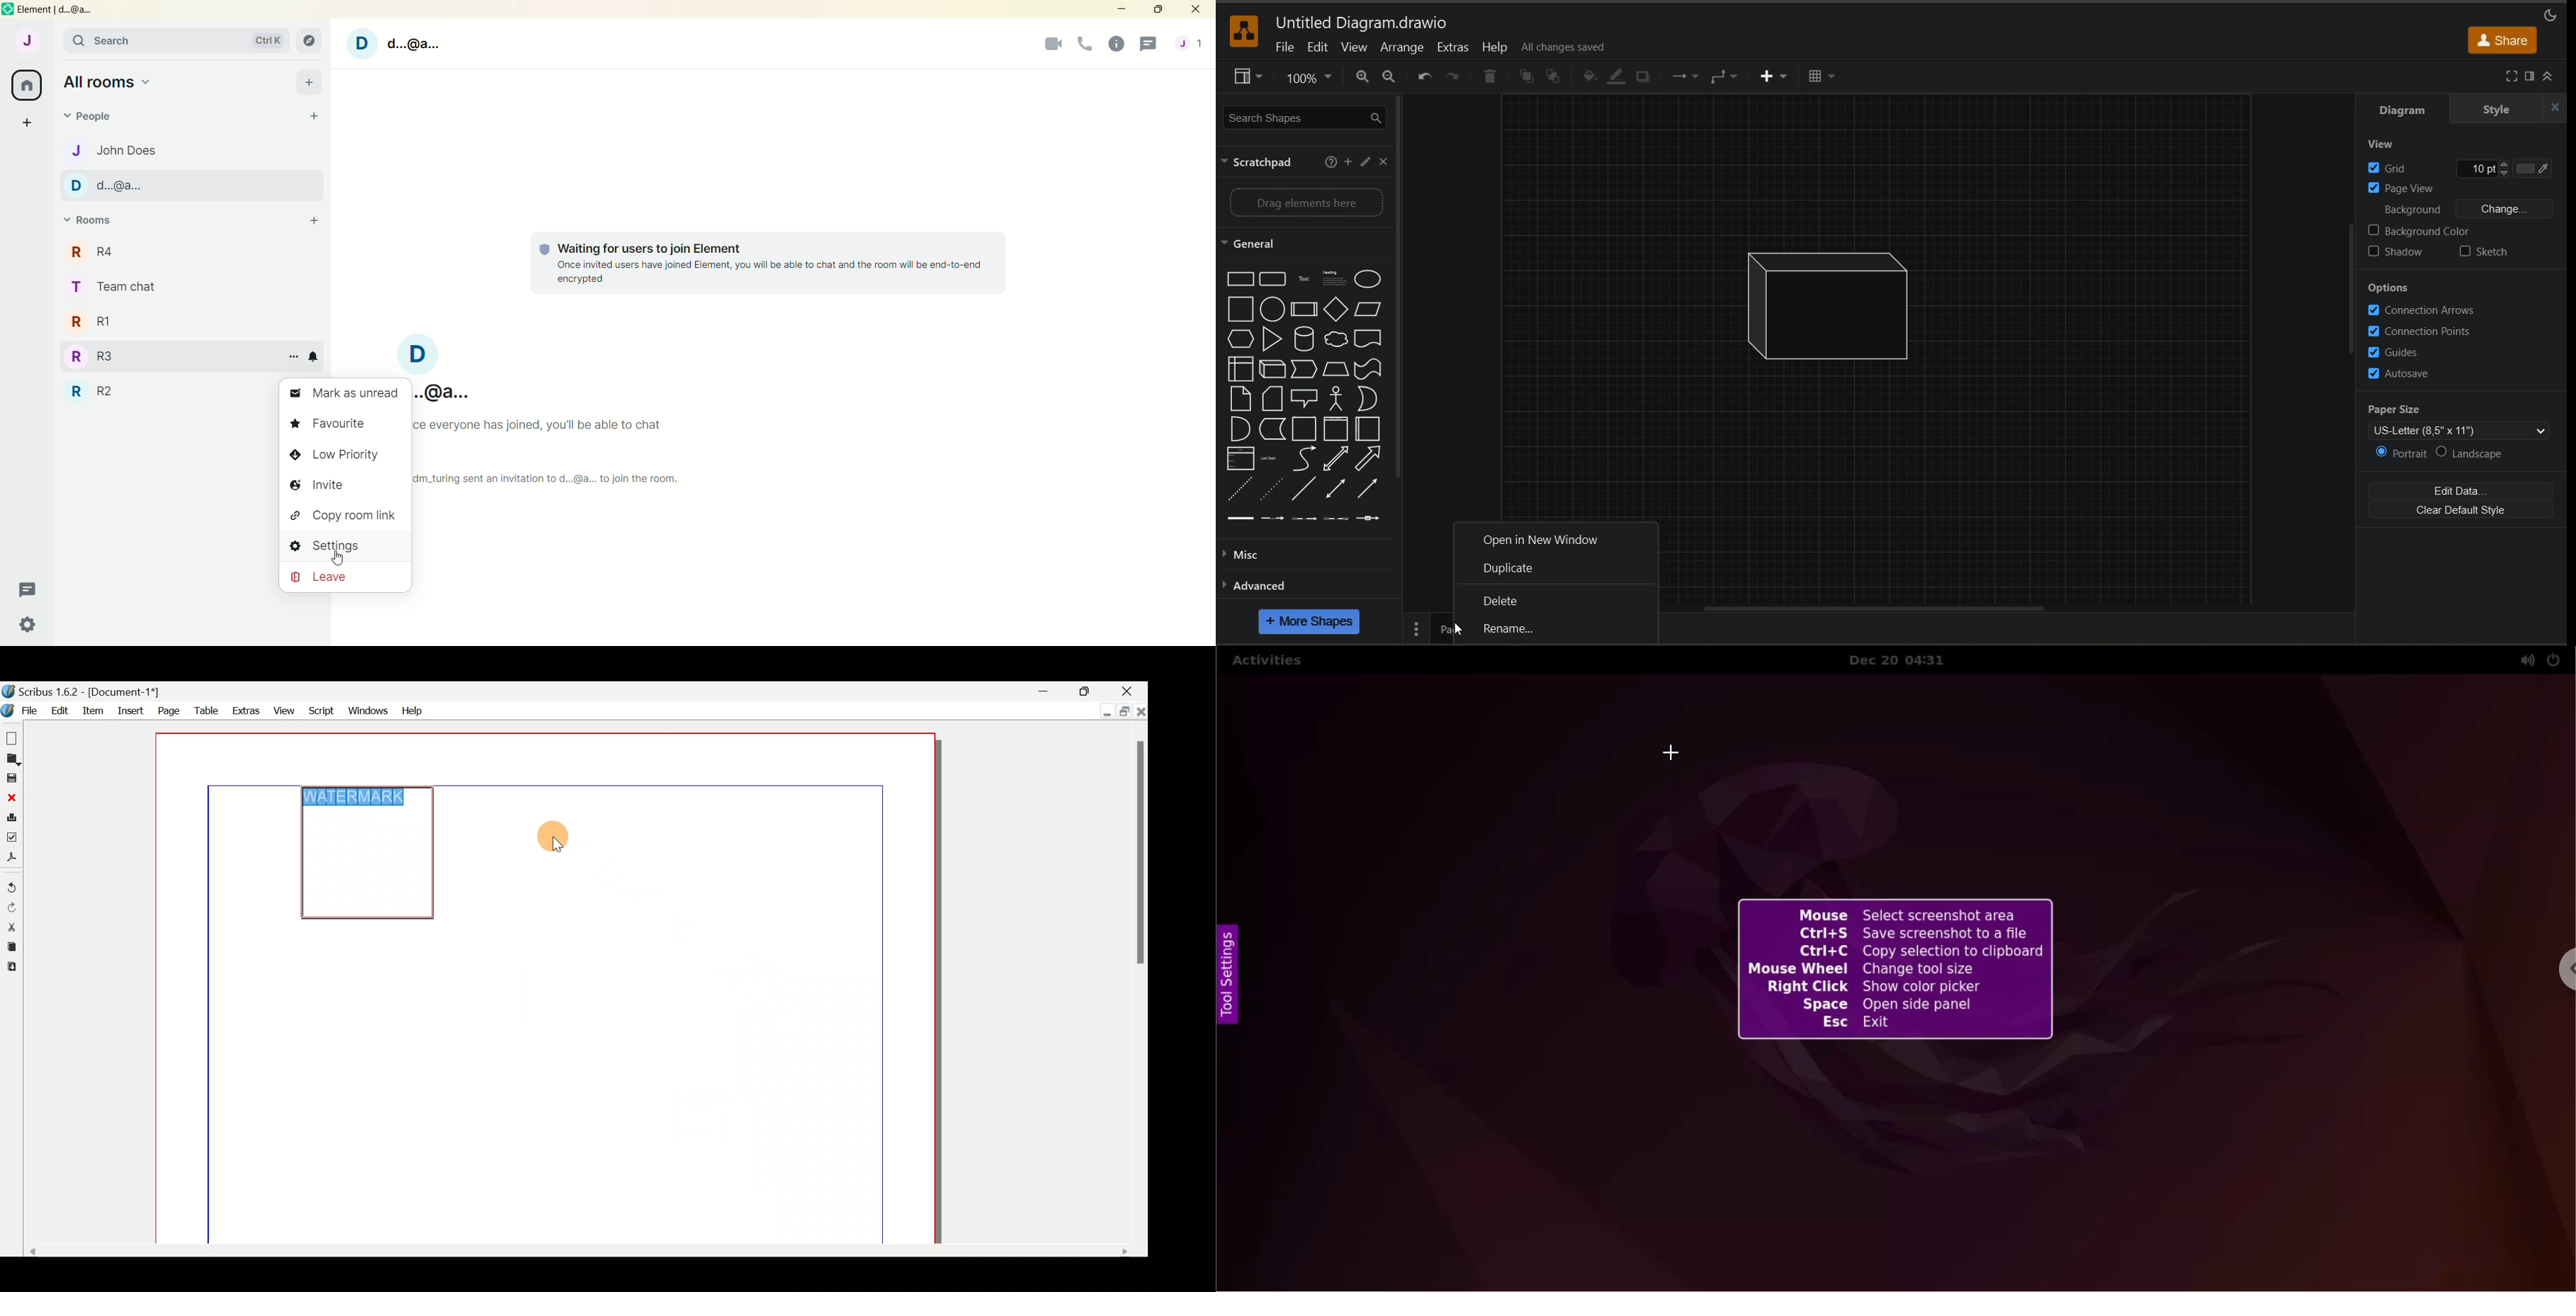 This screenshot has width=2576, height=1316. Describe the element at coordinates (1406, 49) in the screenshot. I see `arrange` at that location.